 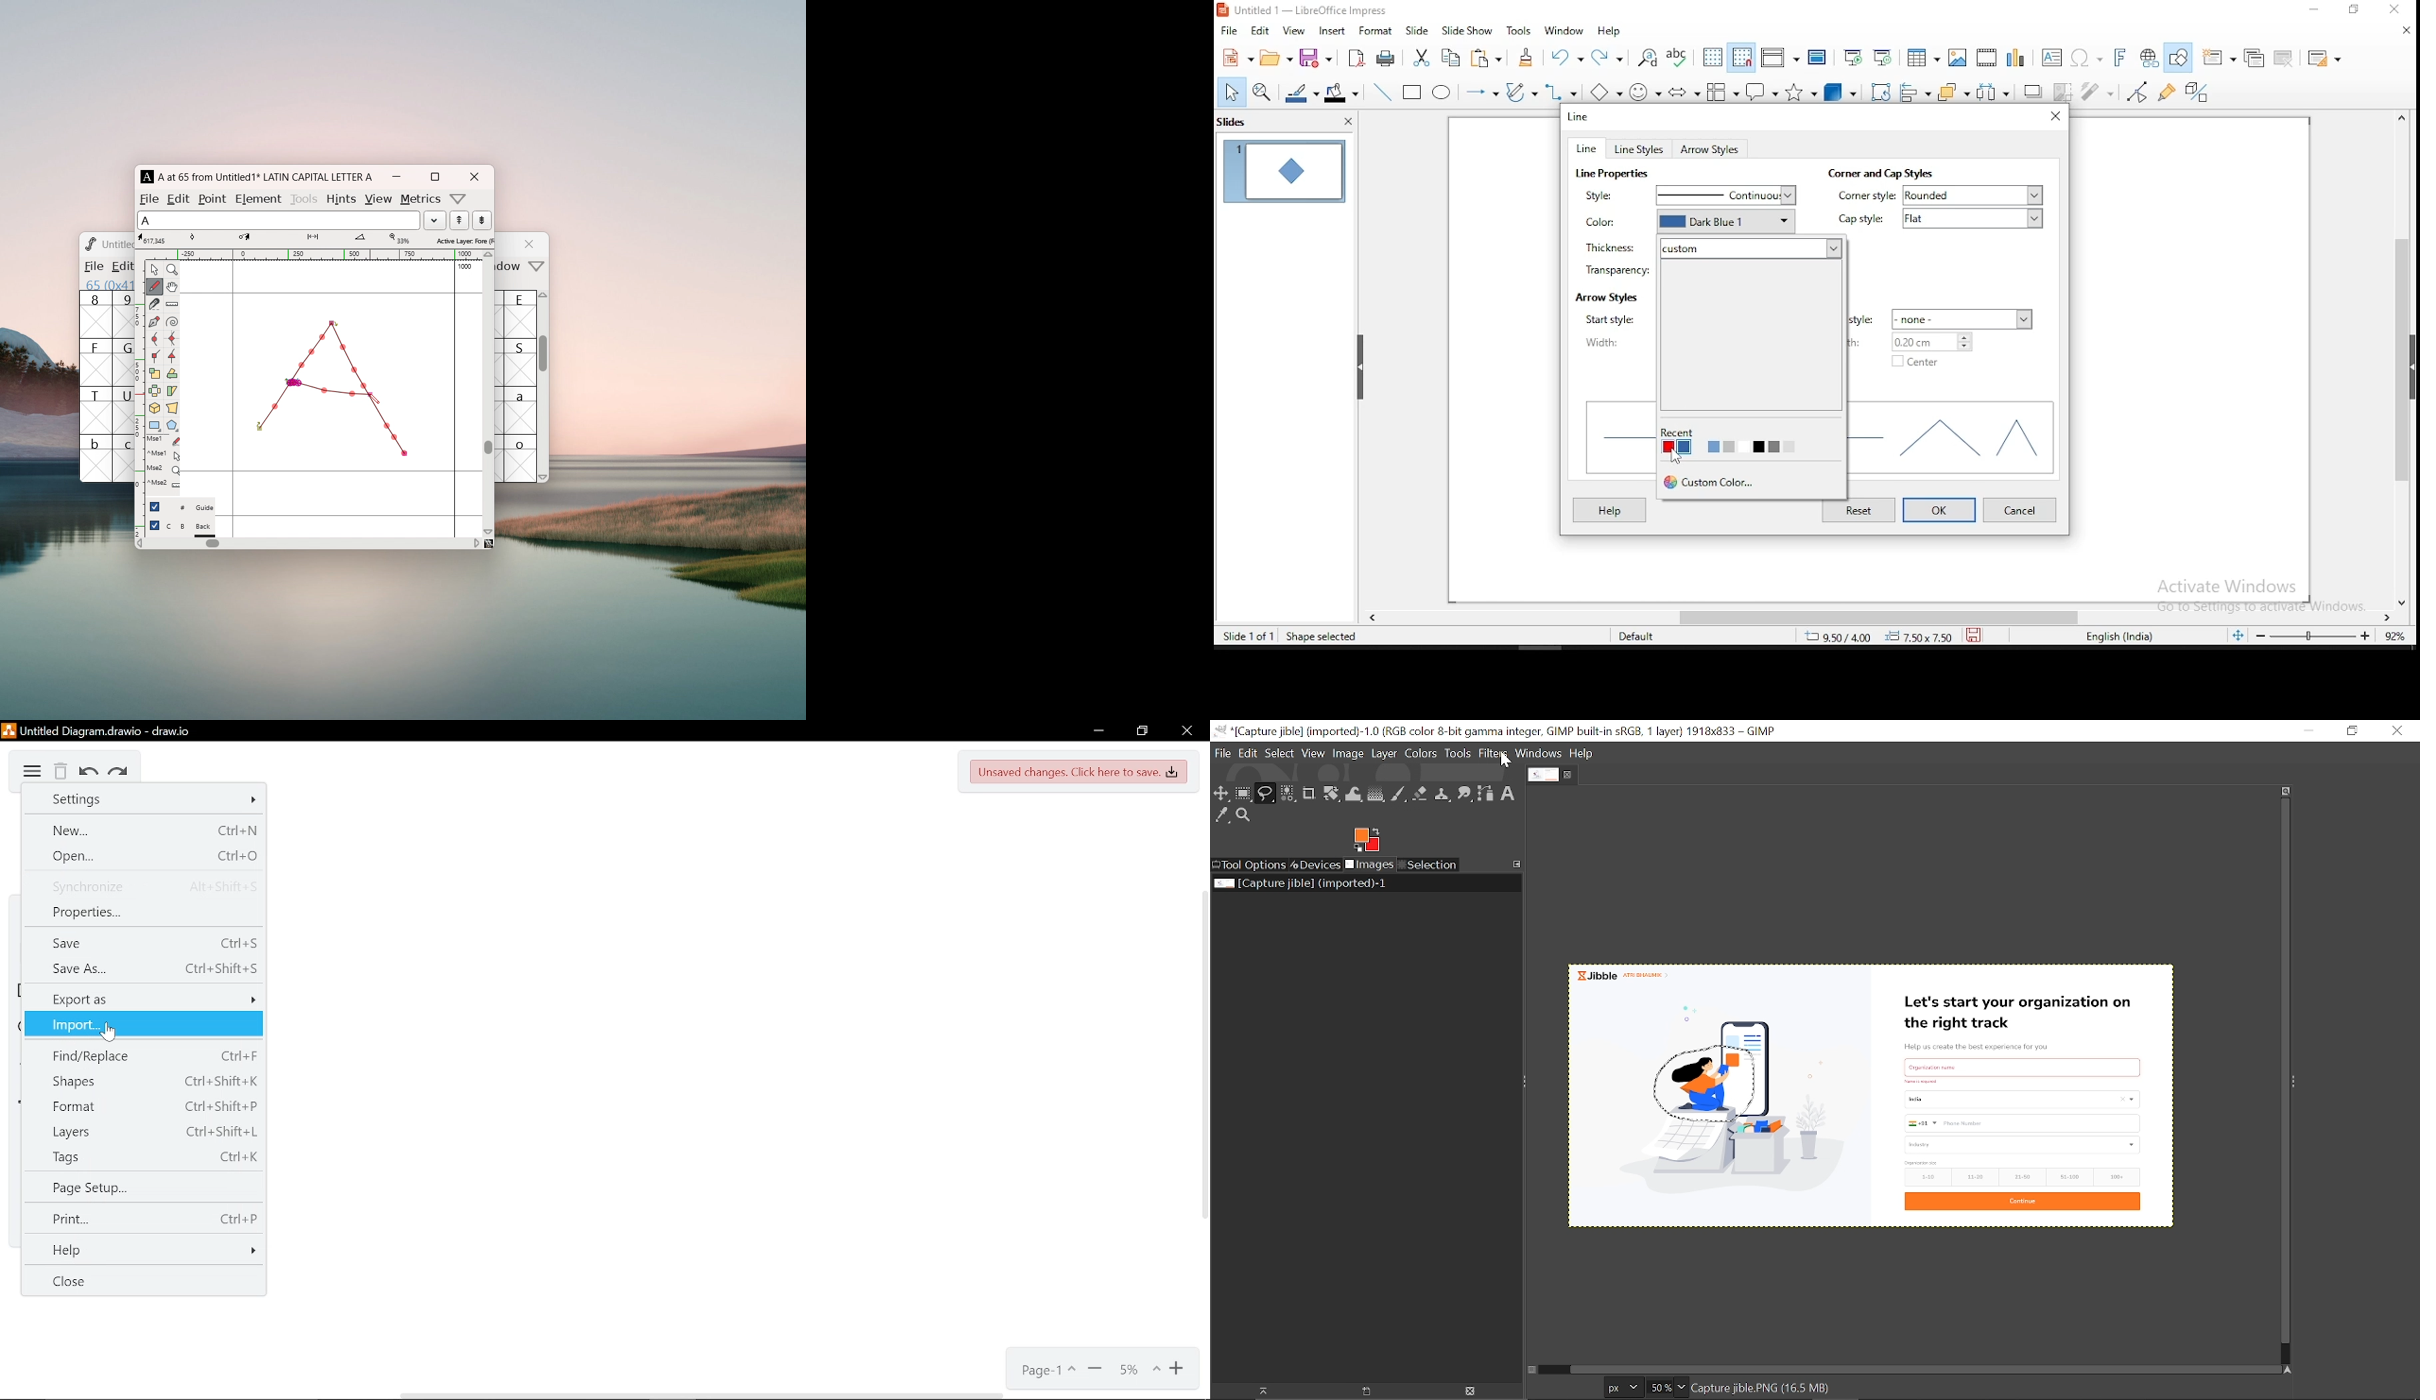 What do you see at coordinates (172, 269) in the screenshot?
I see `maginify` at bounding box center [172, 269].